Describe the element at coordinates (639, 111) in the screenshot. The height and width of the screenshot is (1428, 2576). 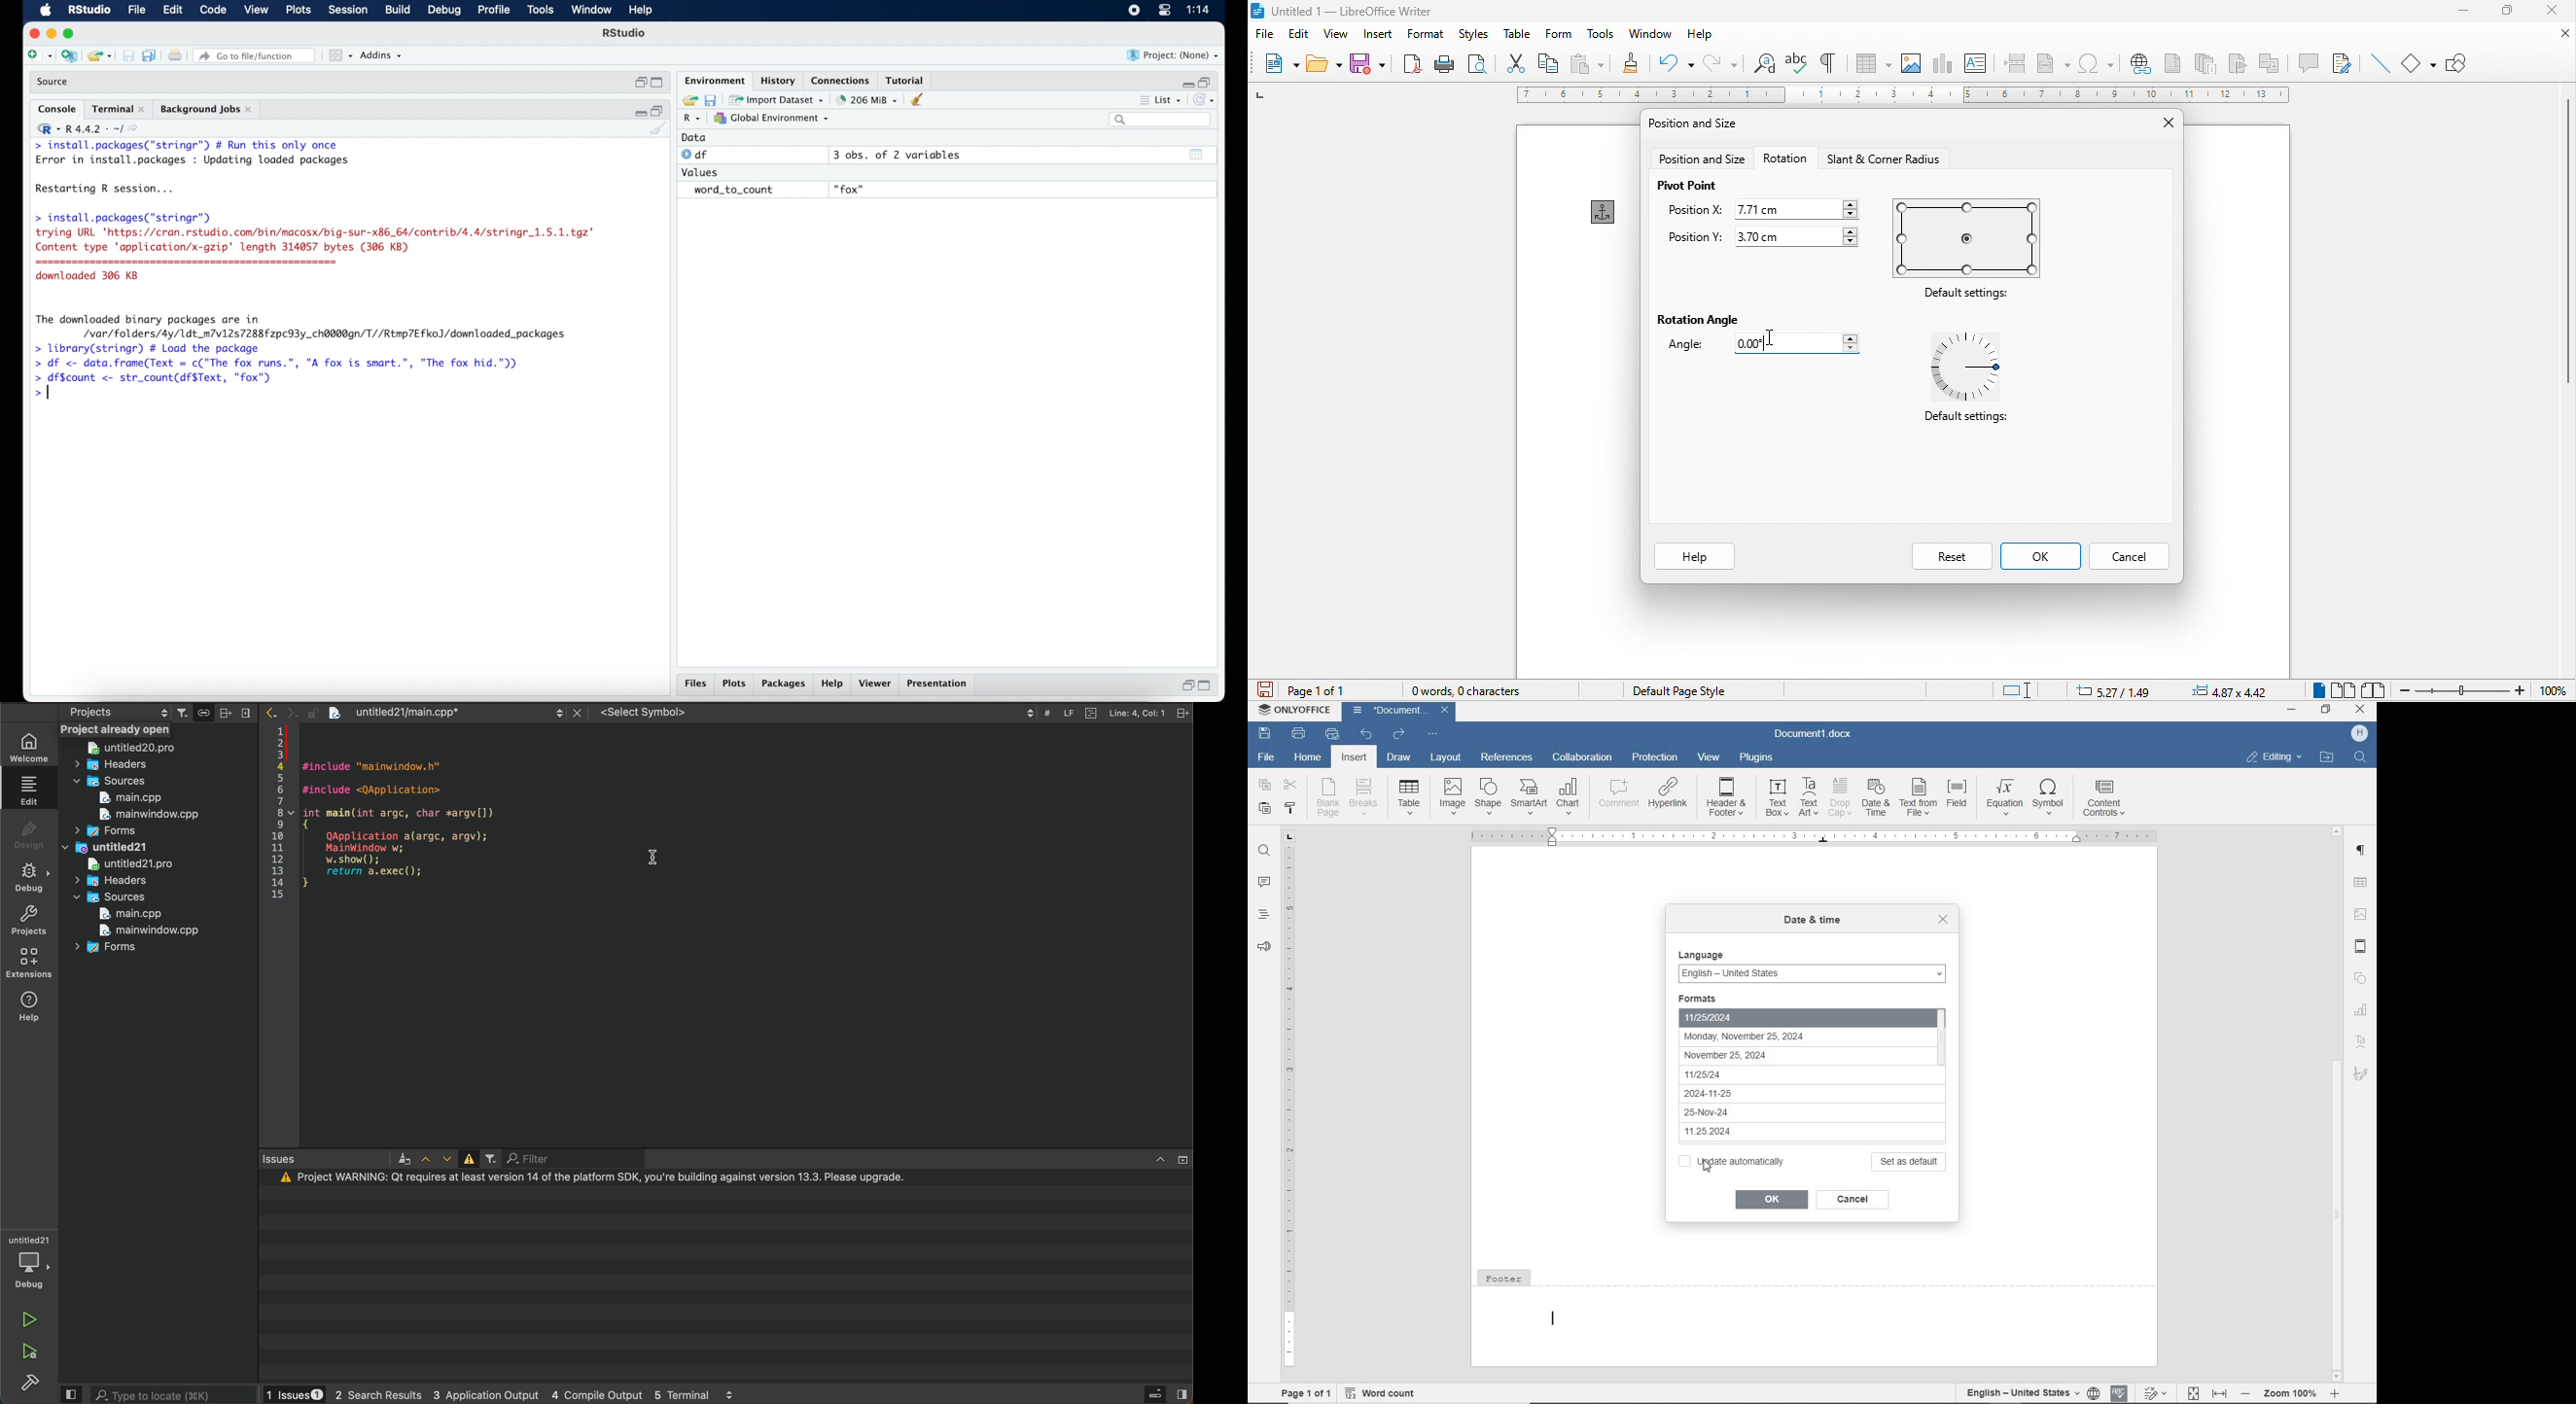
I see `minimize` at that location.